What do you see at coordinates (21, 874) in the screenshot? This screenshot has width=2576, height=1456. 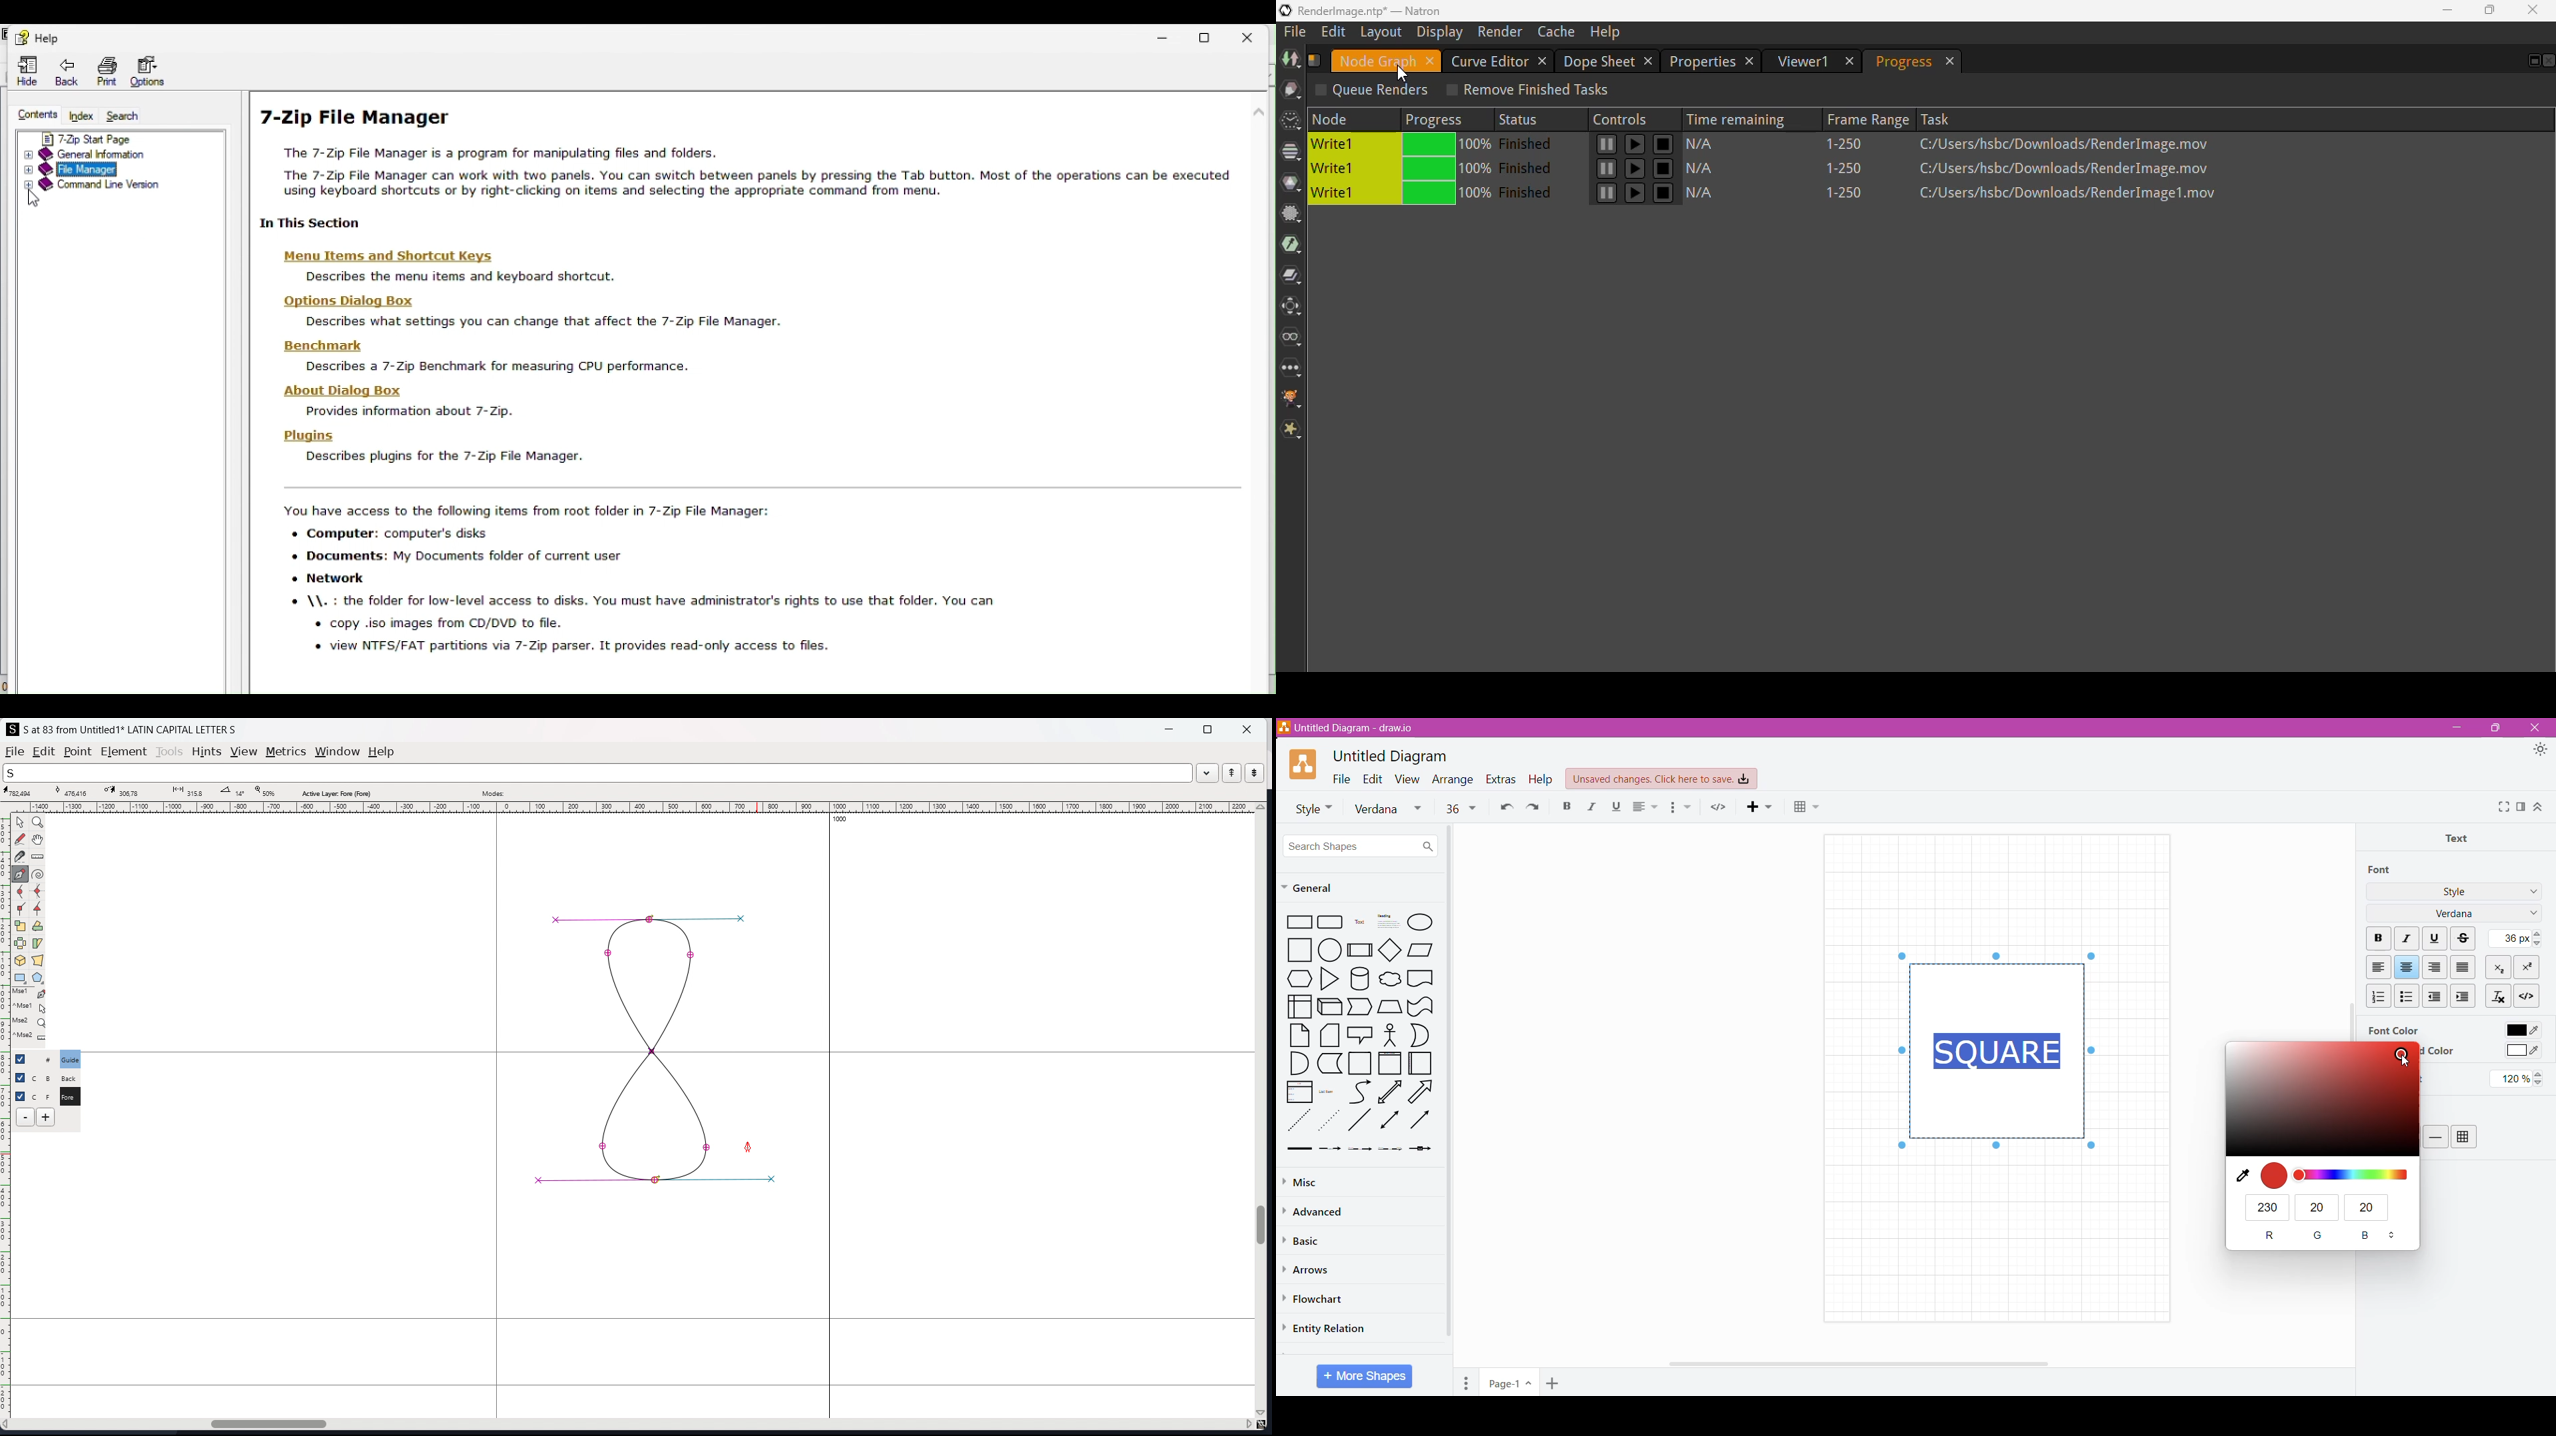 I see `add a point then drag out its control points` at bounding box center [21, 874].